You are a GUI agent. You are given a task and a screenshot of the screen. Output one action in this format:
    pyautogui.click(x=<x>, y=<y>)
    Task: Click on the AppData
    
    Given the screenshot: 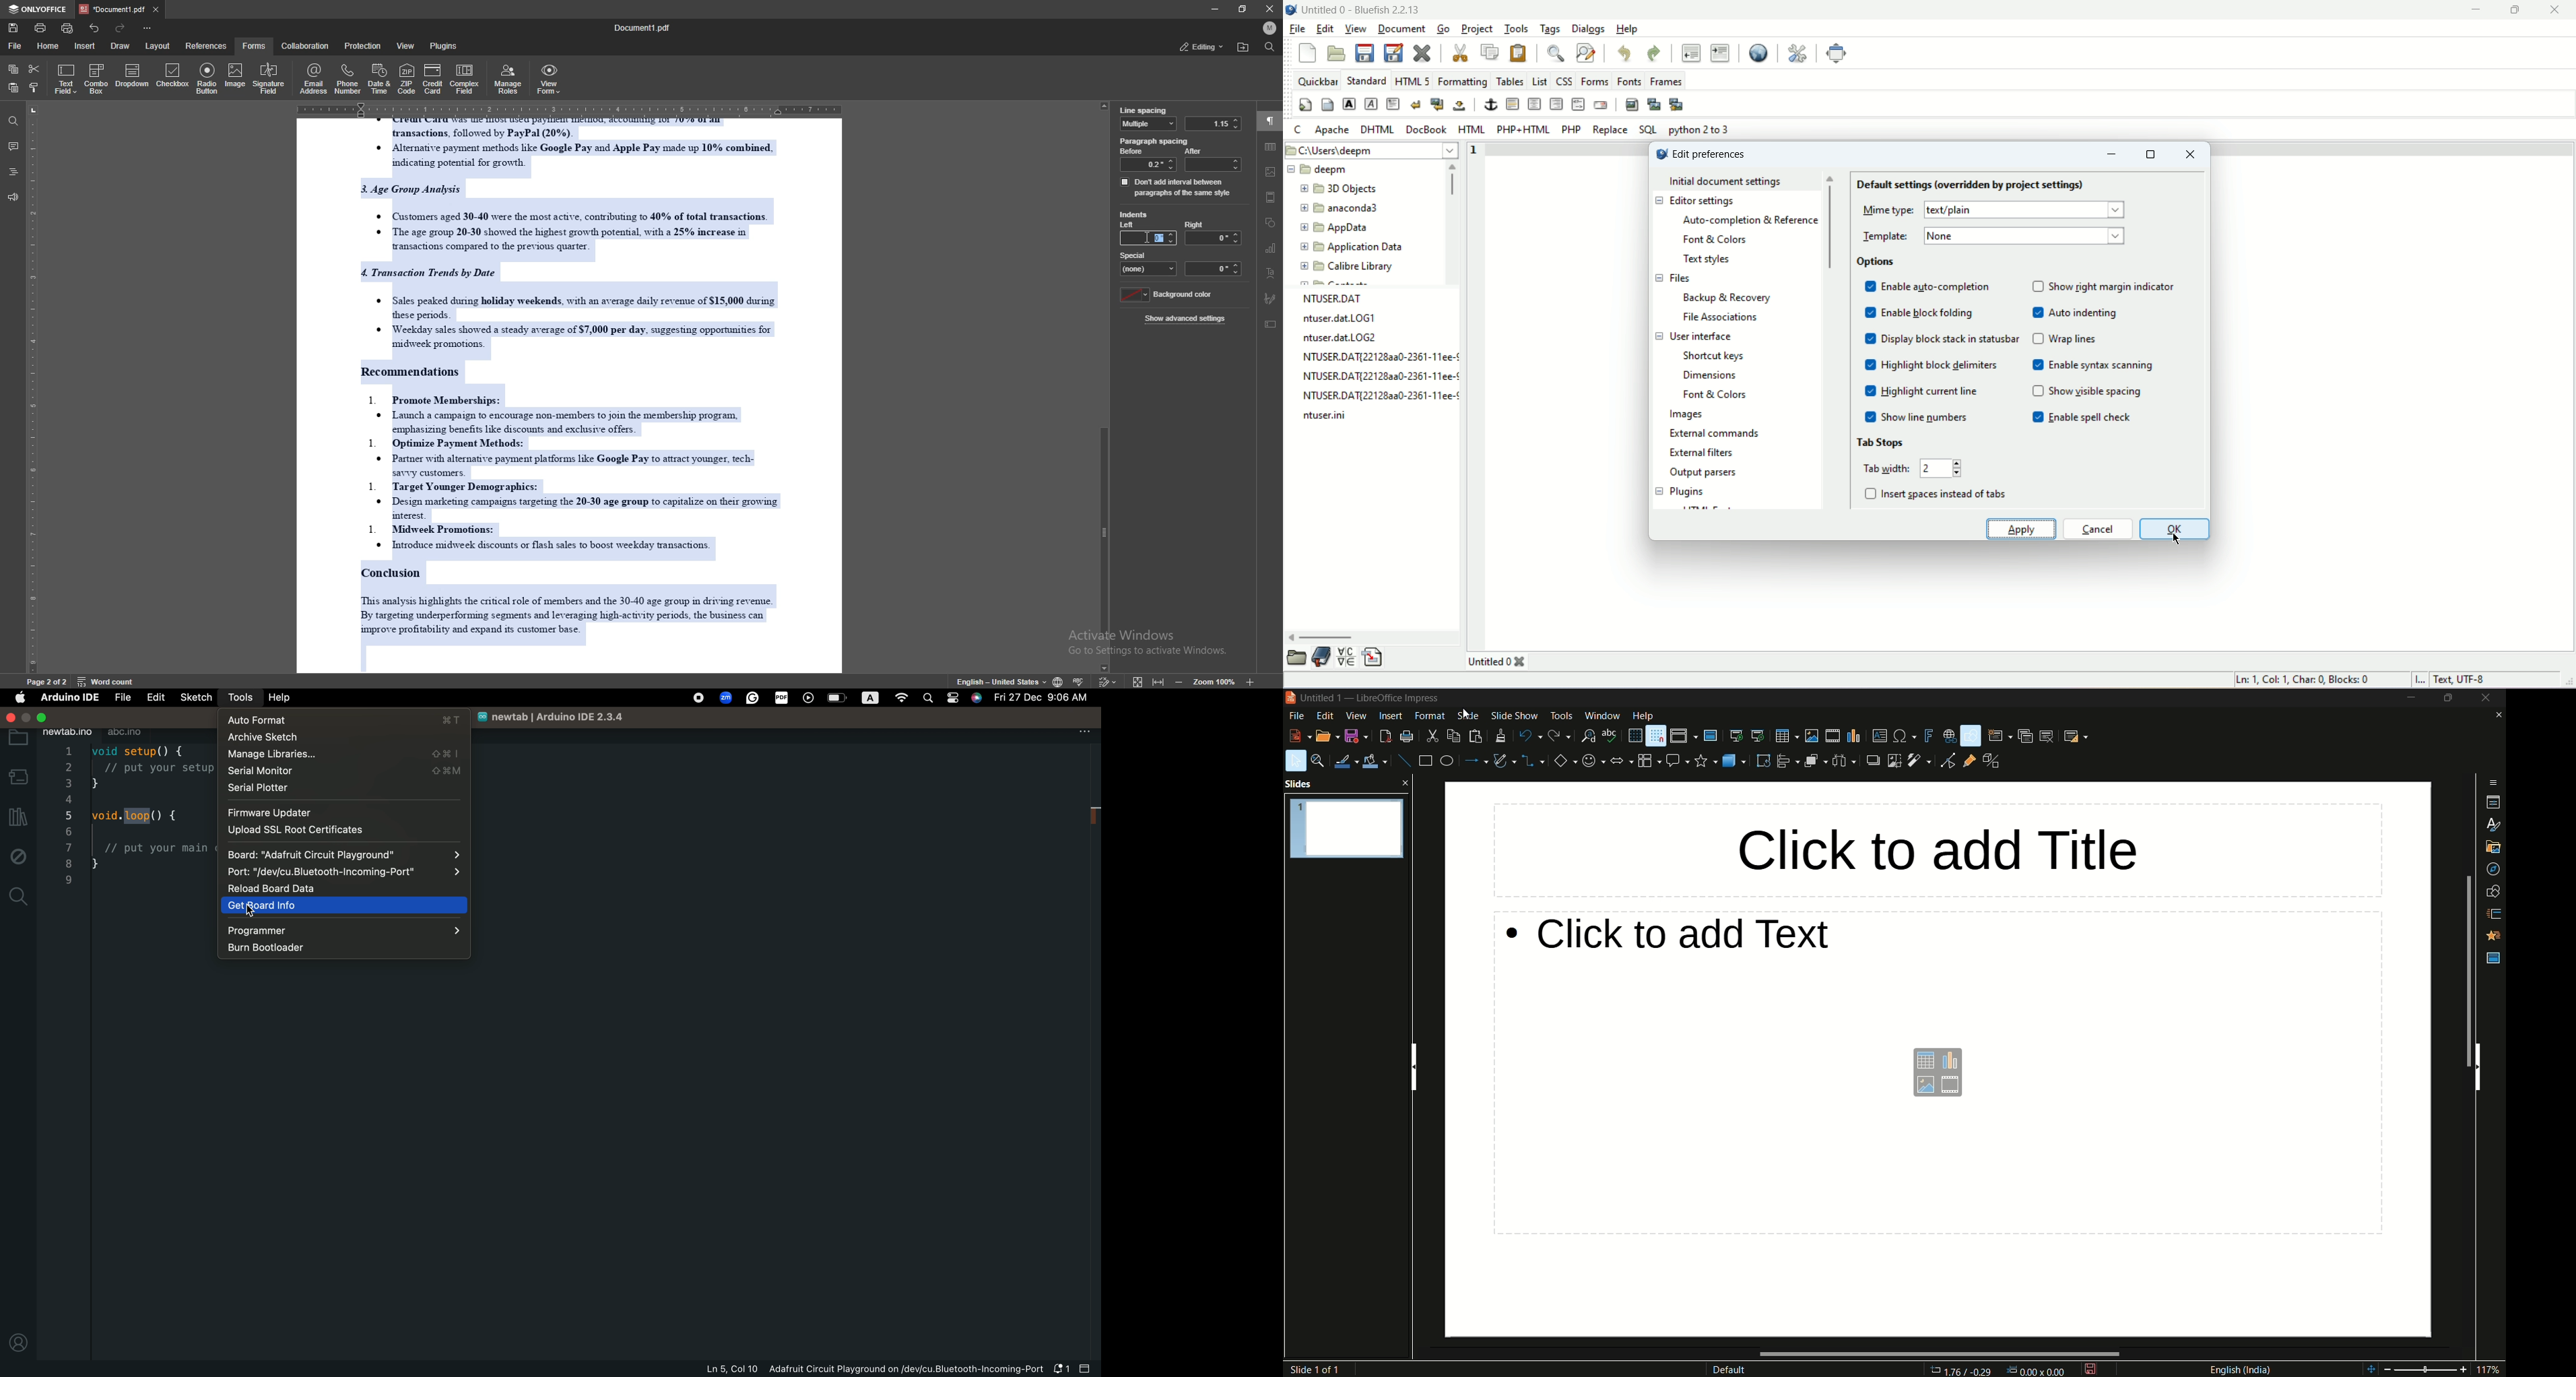 What is the action you would take?
    pyautogui.click(x=1354, y=229)
    